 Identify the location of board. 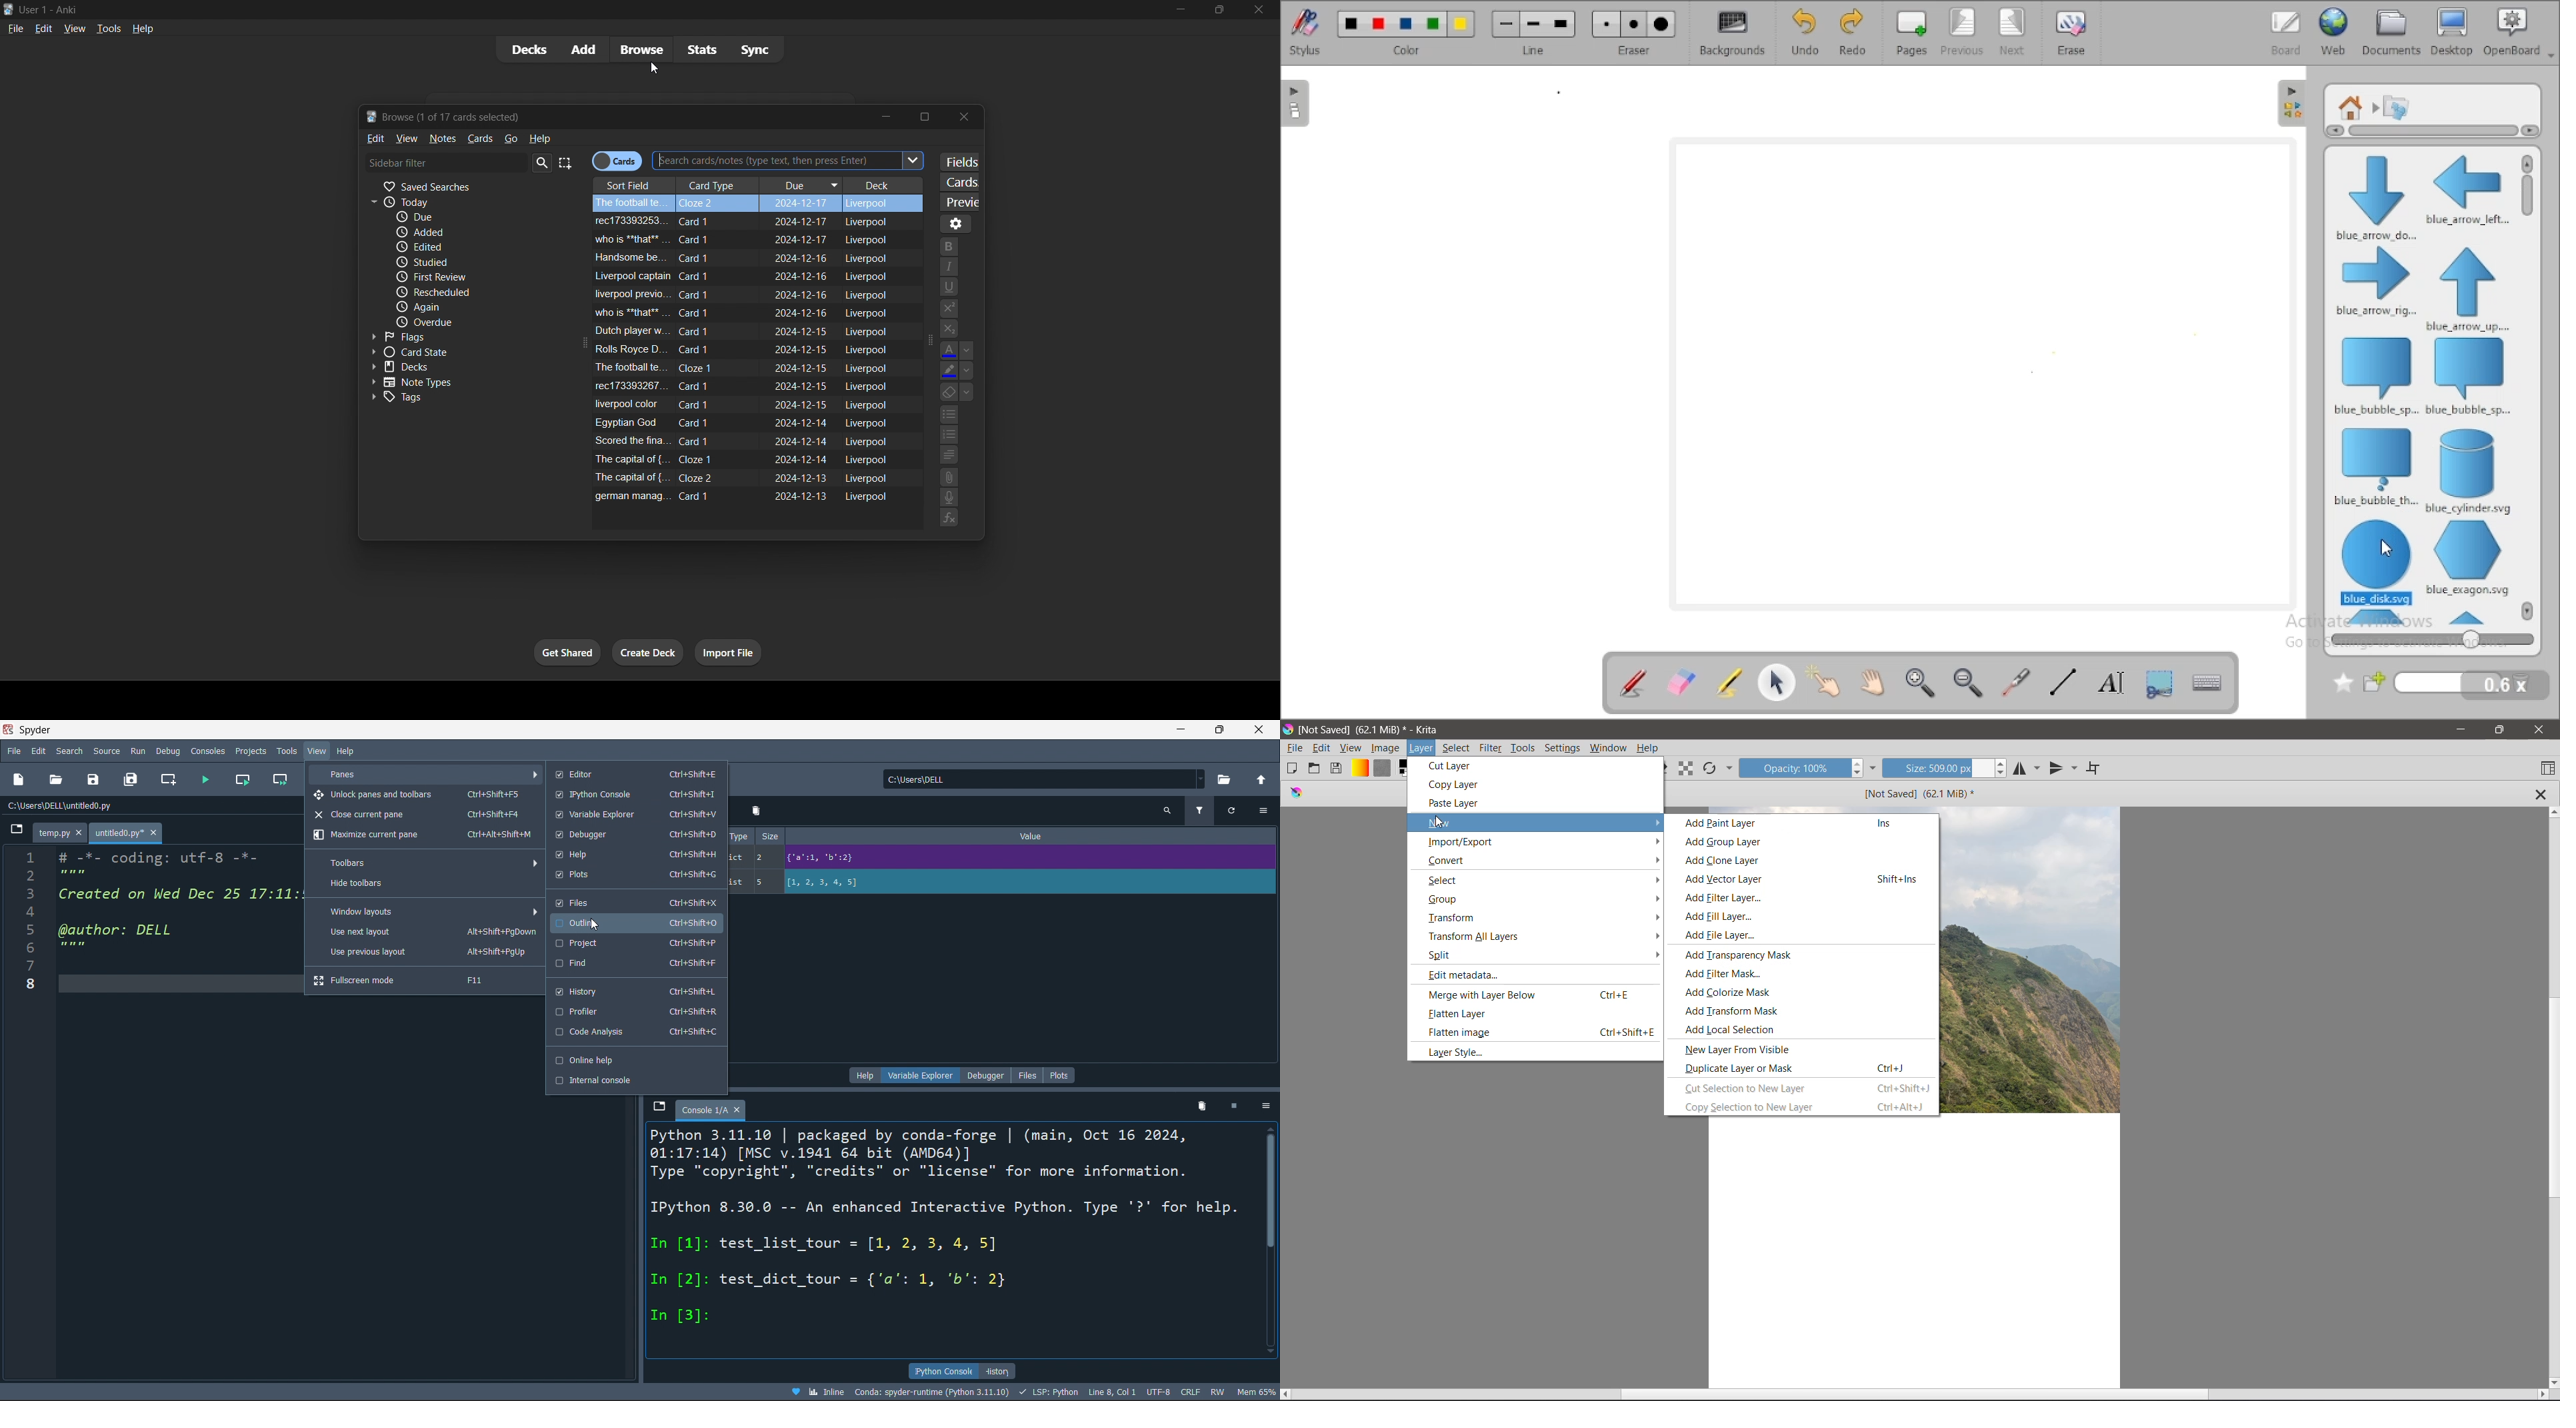
(2286, 32).